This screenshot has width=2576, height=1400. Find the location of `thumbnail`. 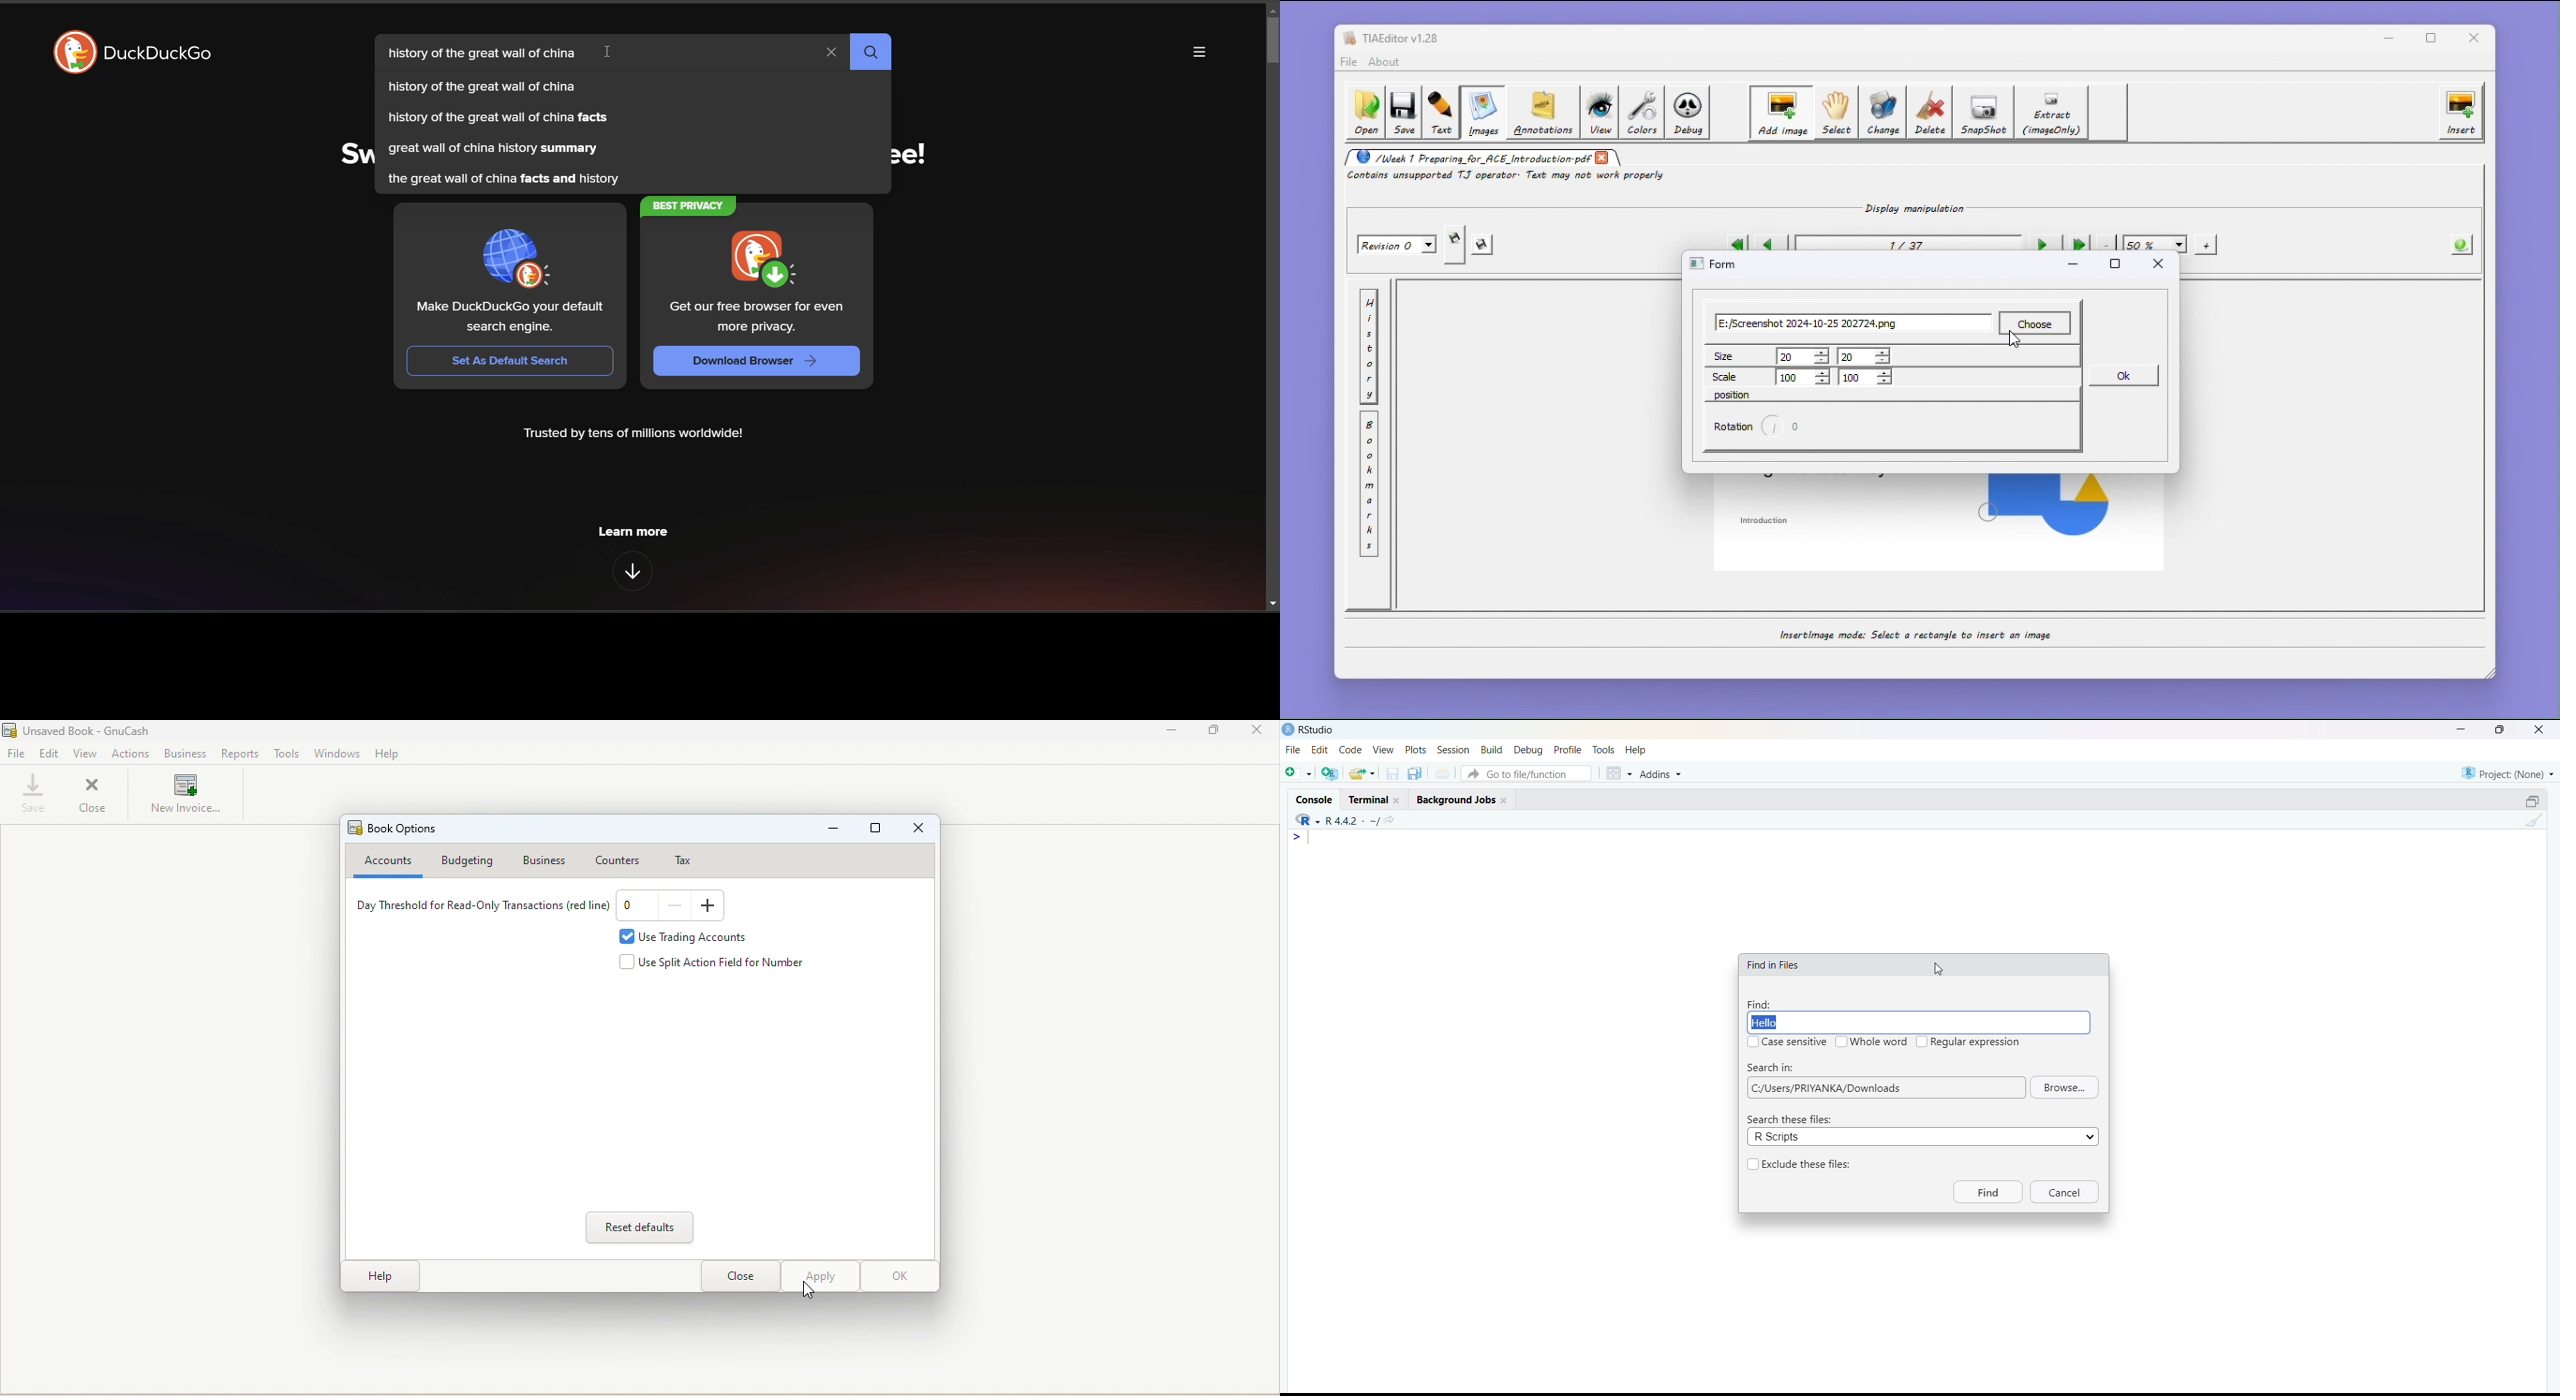

thumbnail is located at coordinates (767, 261).